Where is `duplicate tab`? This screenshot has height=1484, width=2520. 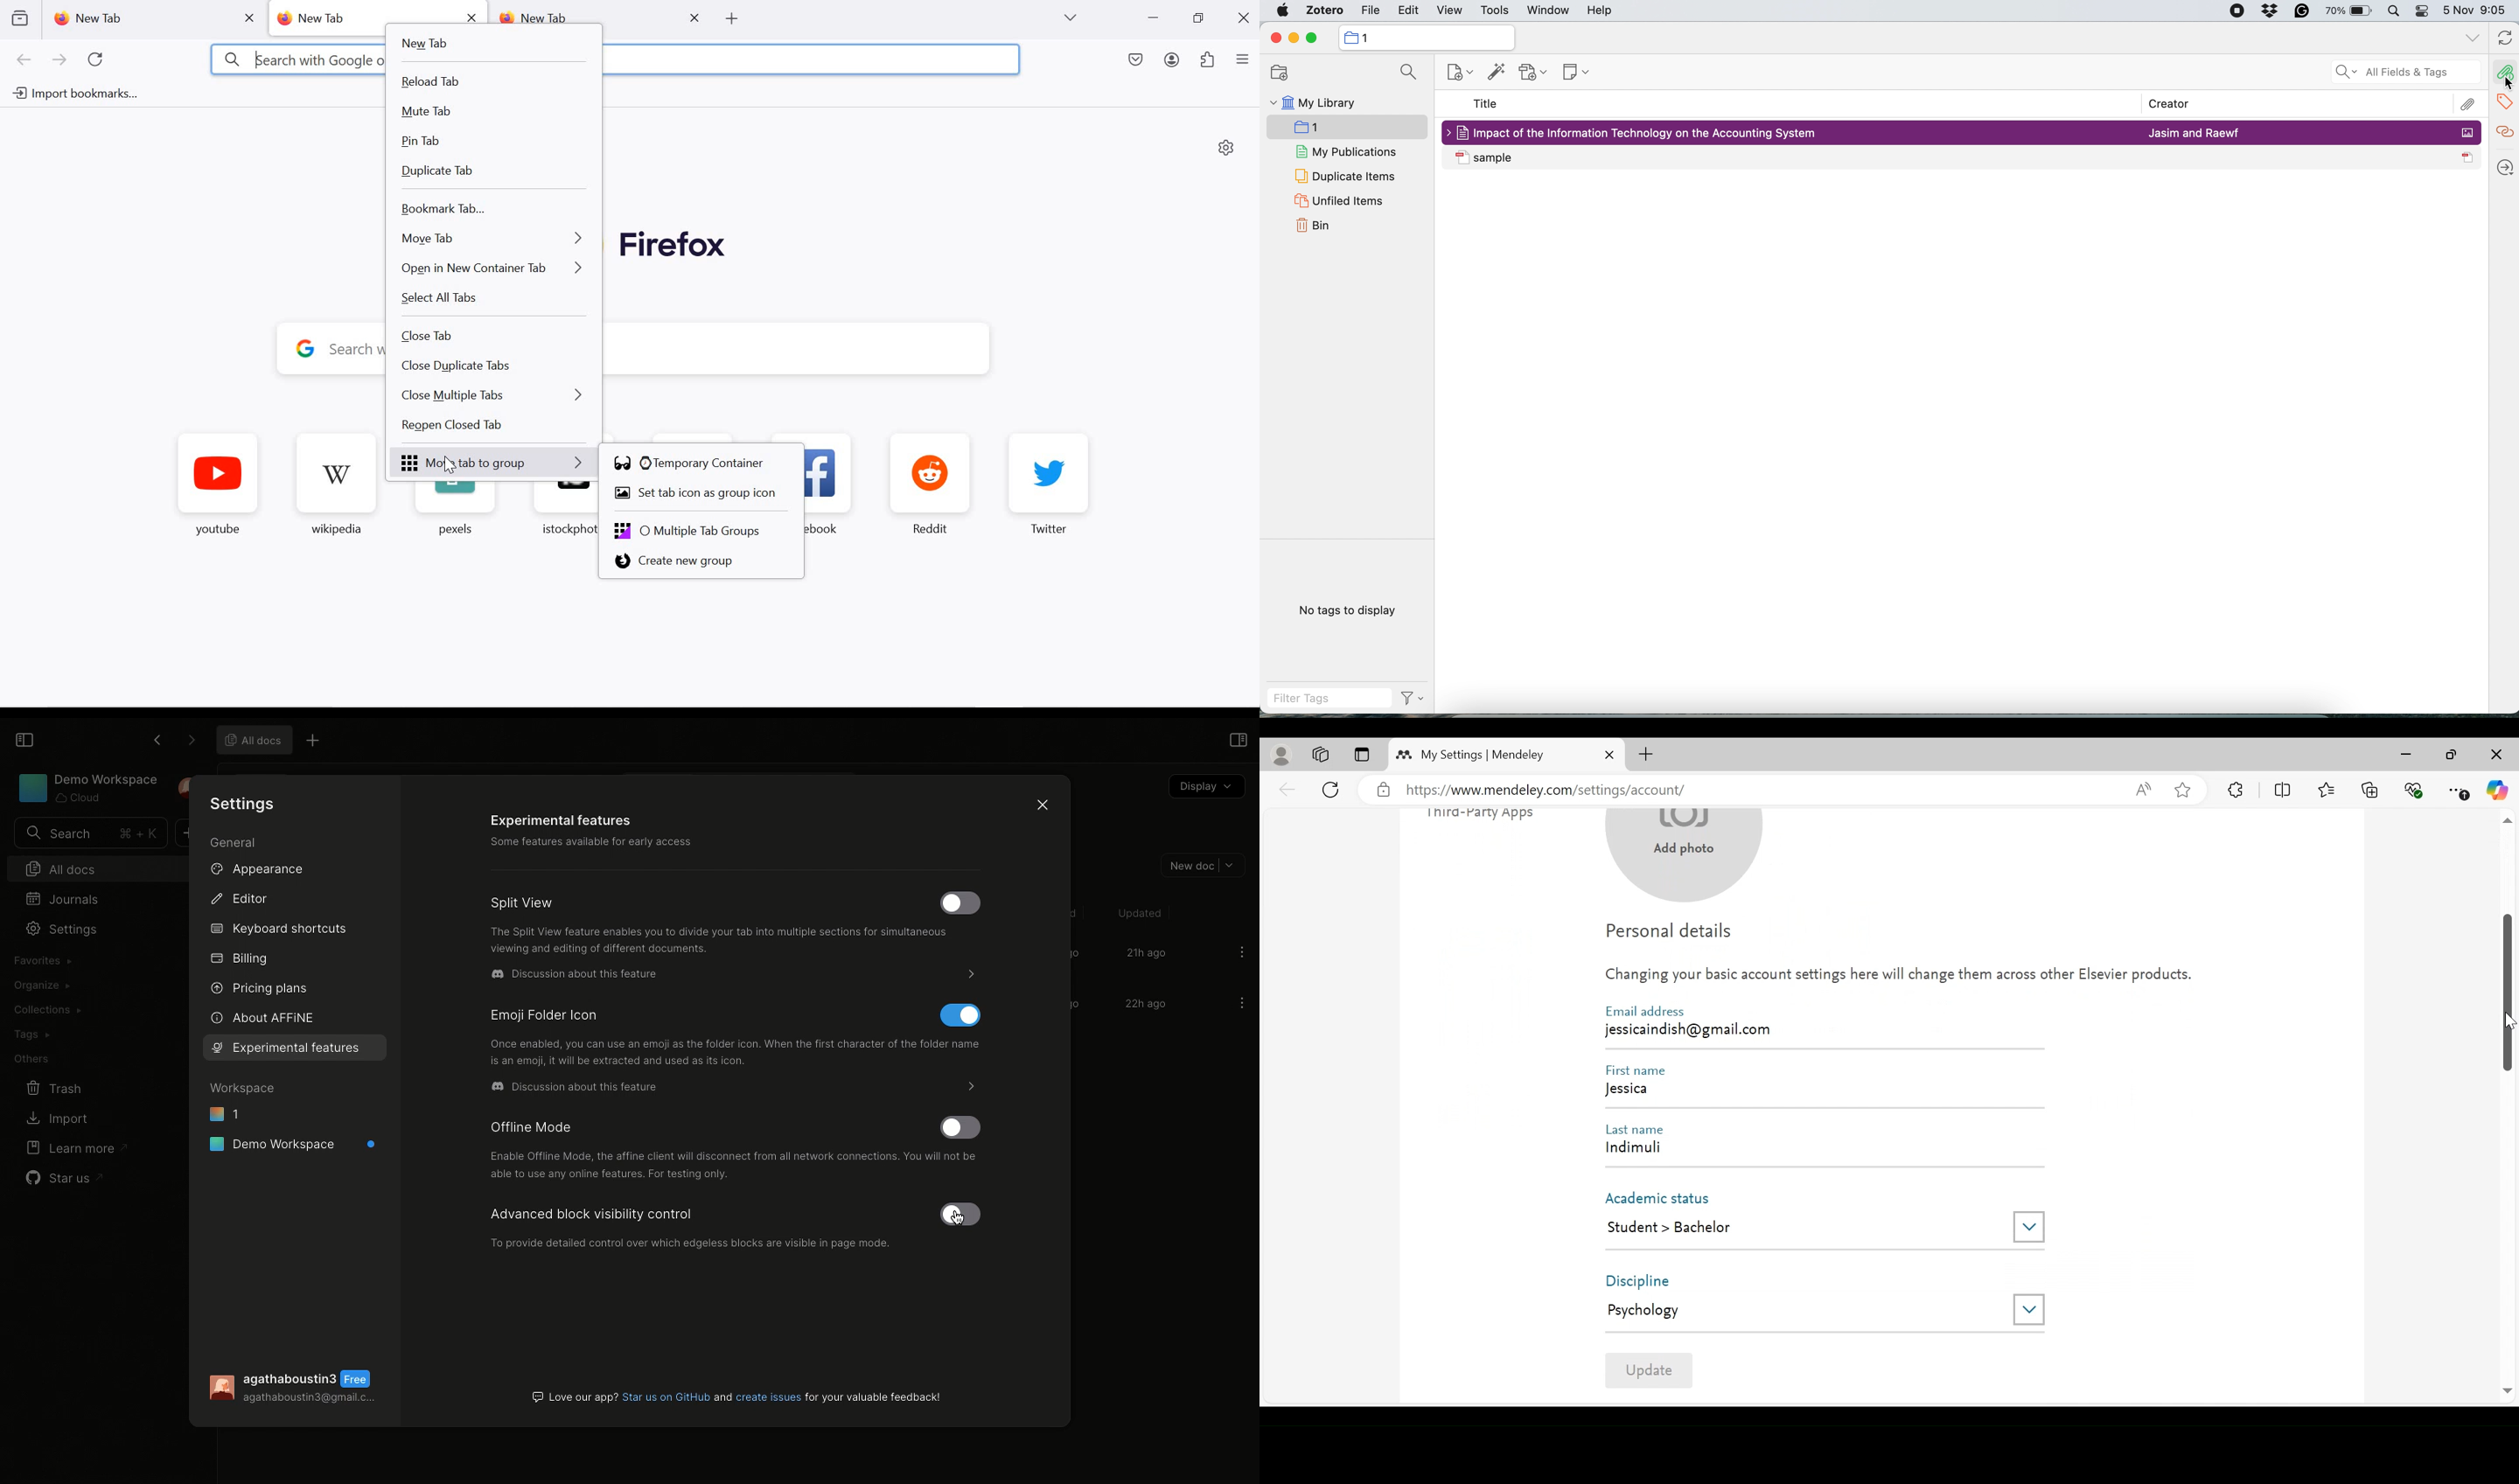 duplicate tab is located at coordinates (497, 175).